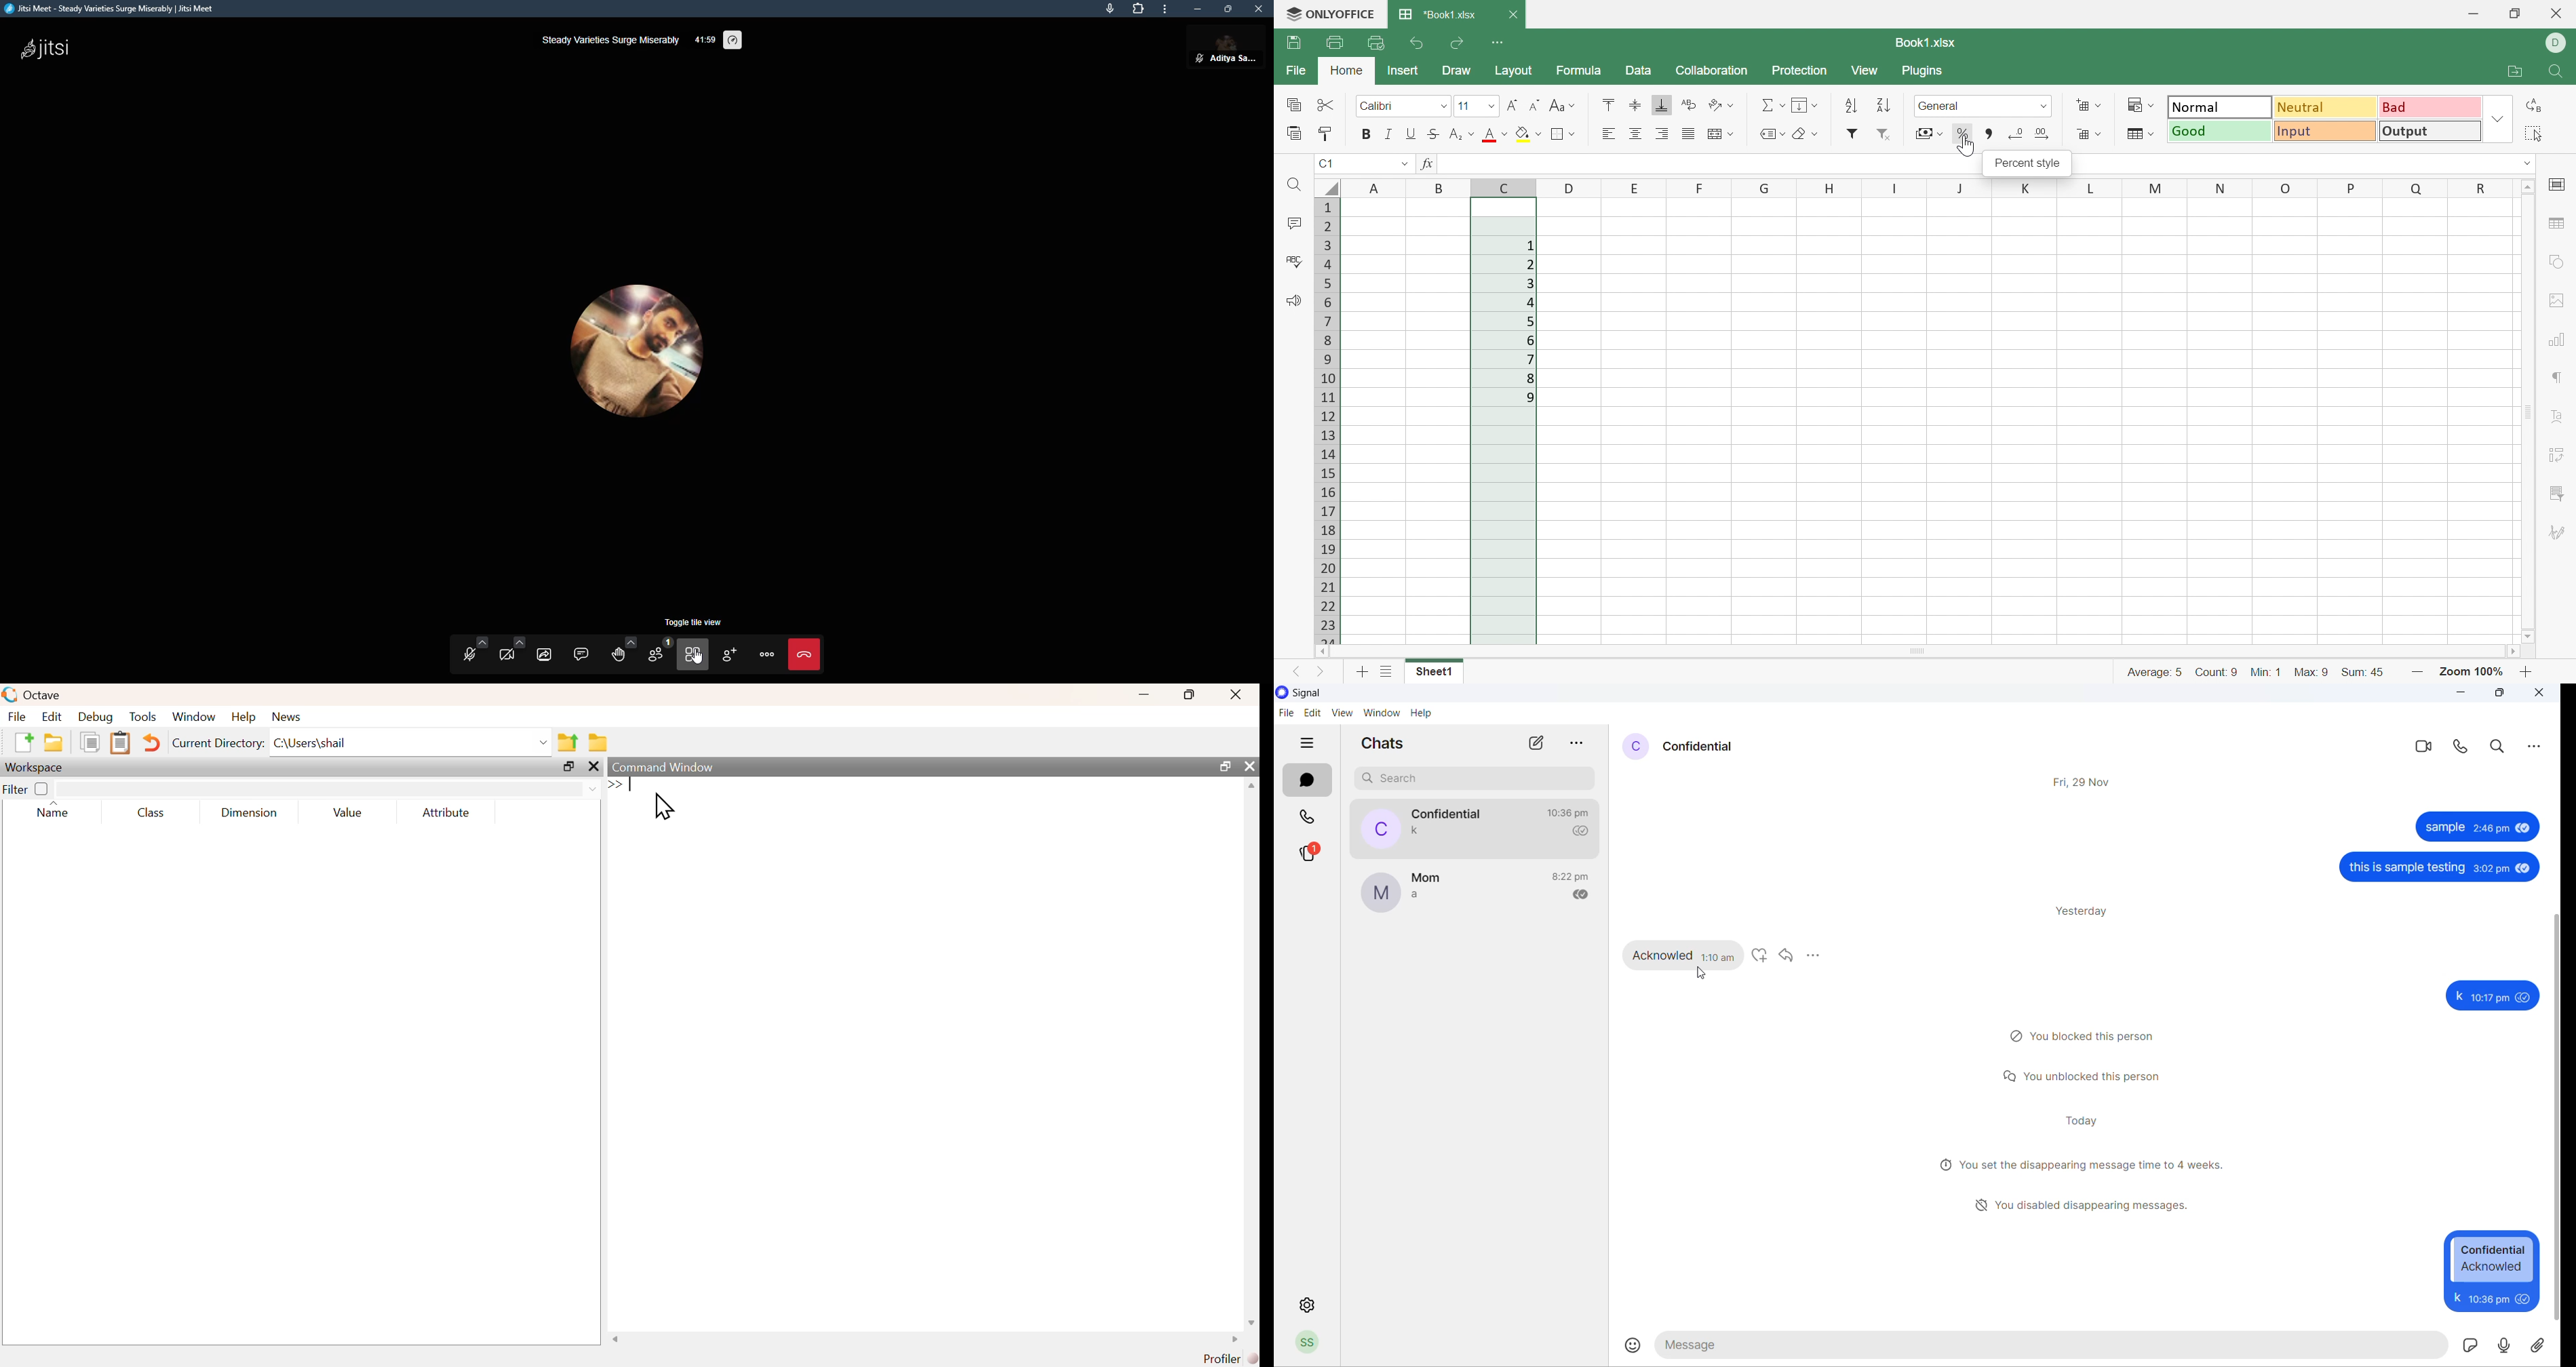  Describe the element at coordinates (2562, 15) in the screenshot. I see `Close` at that location.